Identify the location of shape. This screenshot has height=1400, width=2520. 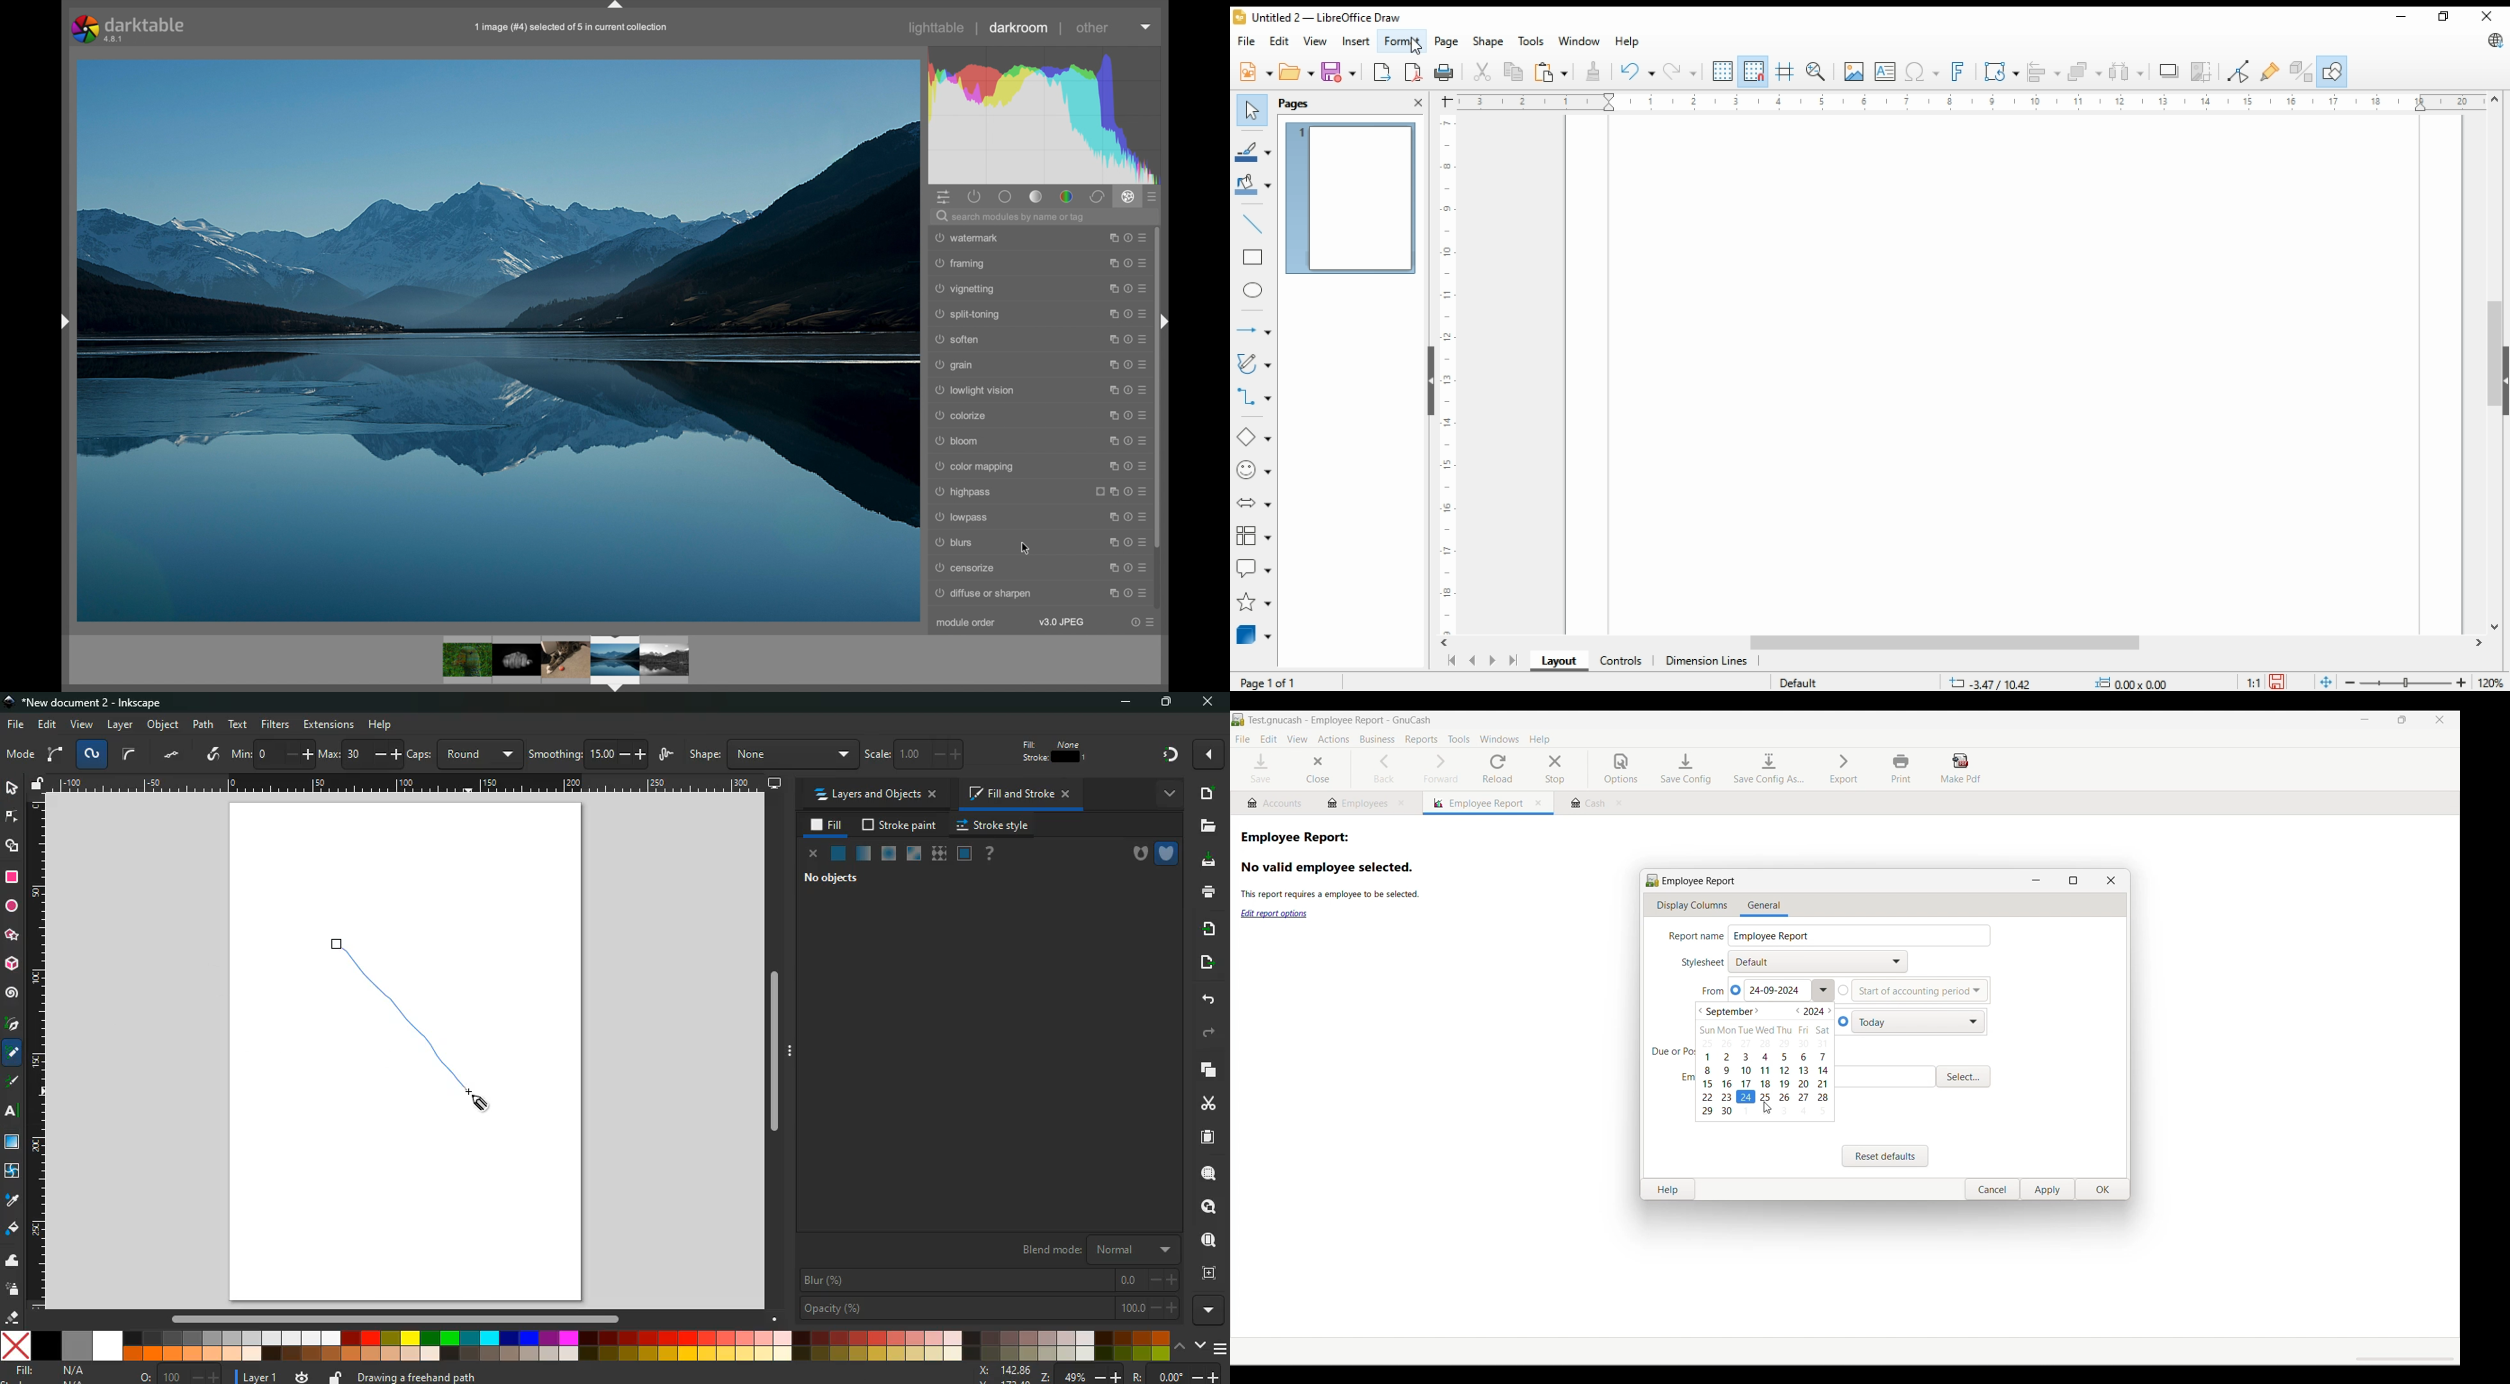
(770, 755).